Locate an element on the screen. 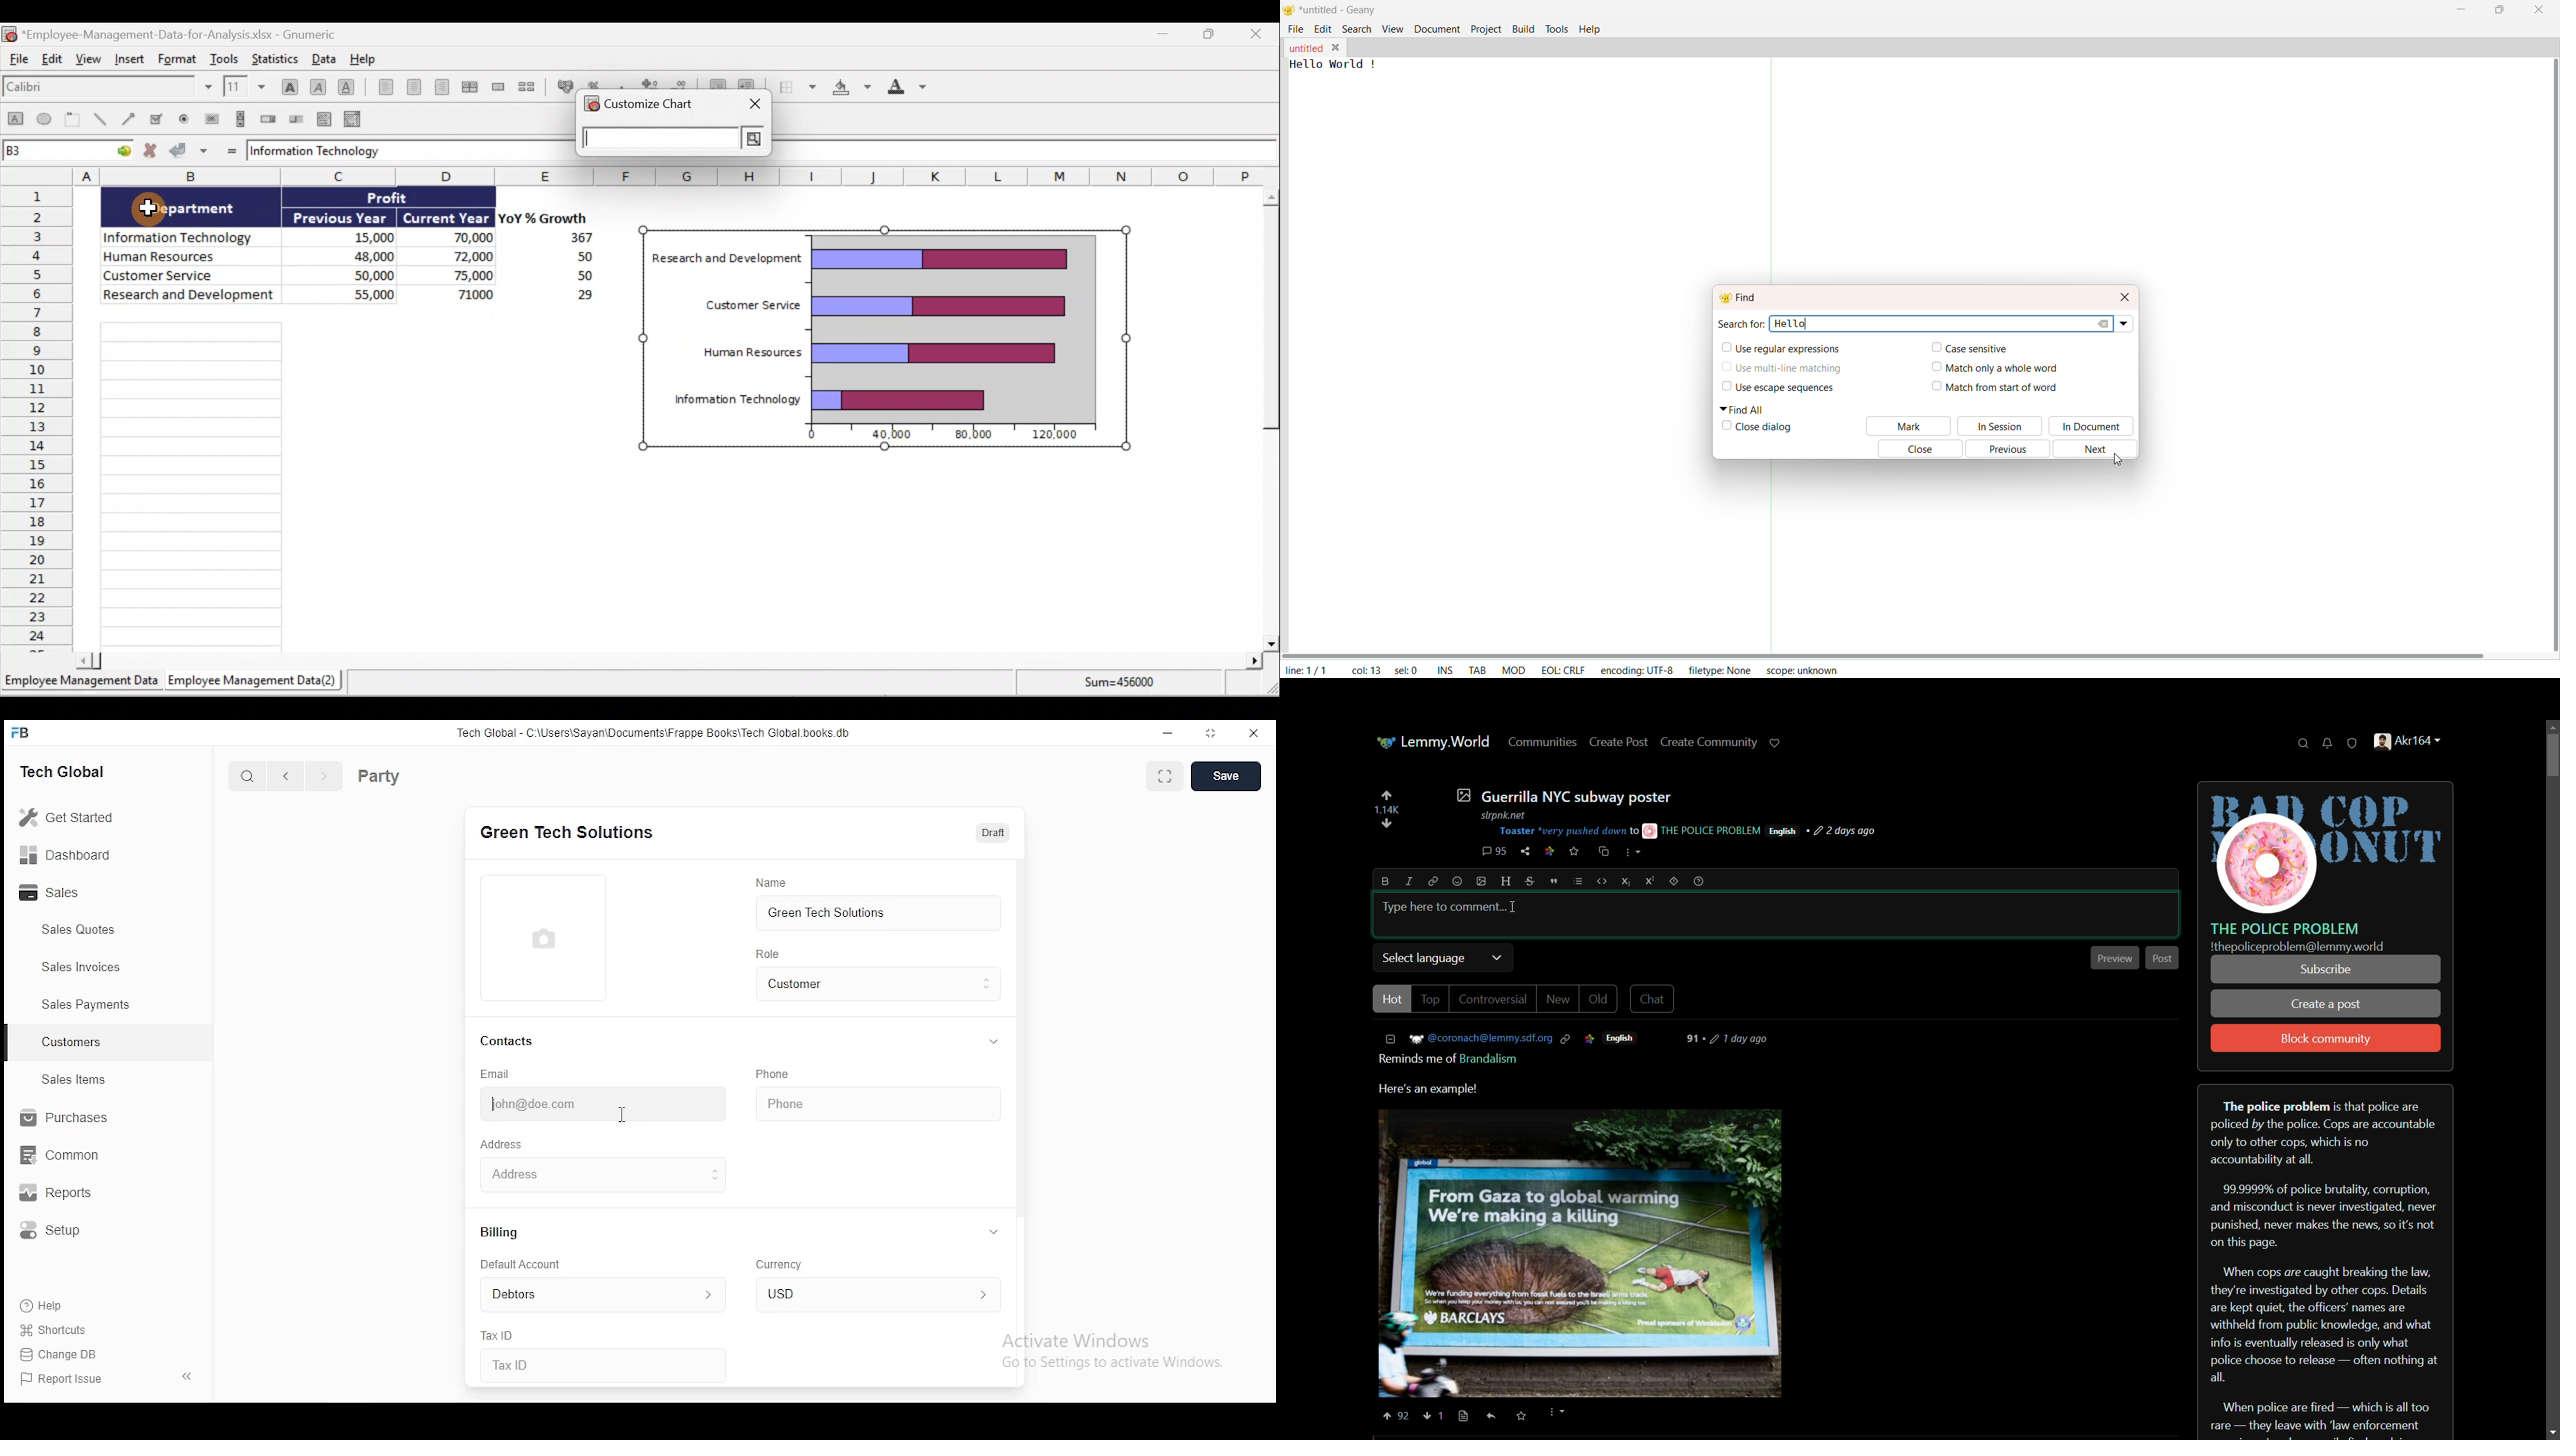  Create an arrow object is located at coordinates (129, 117).